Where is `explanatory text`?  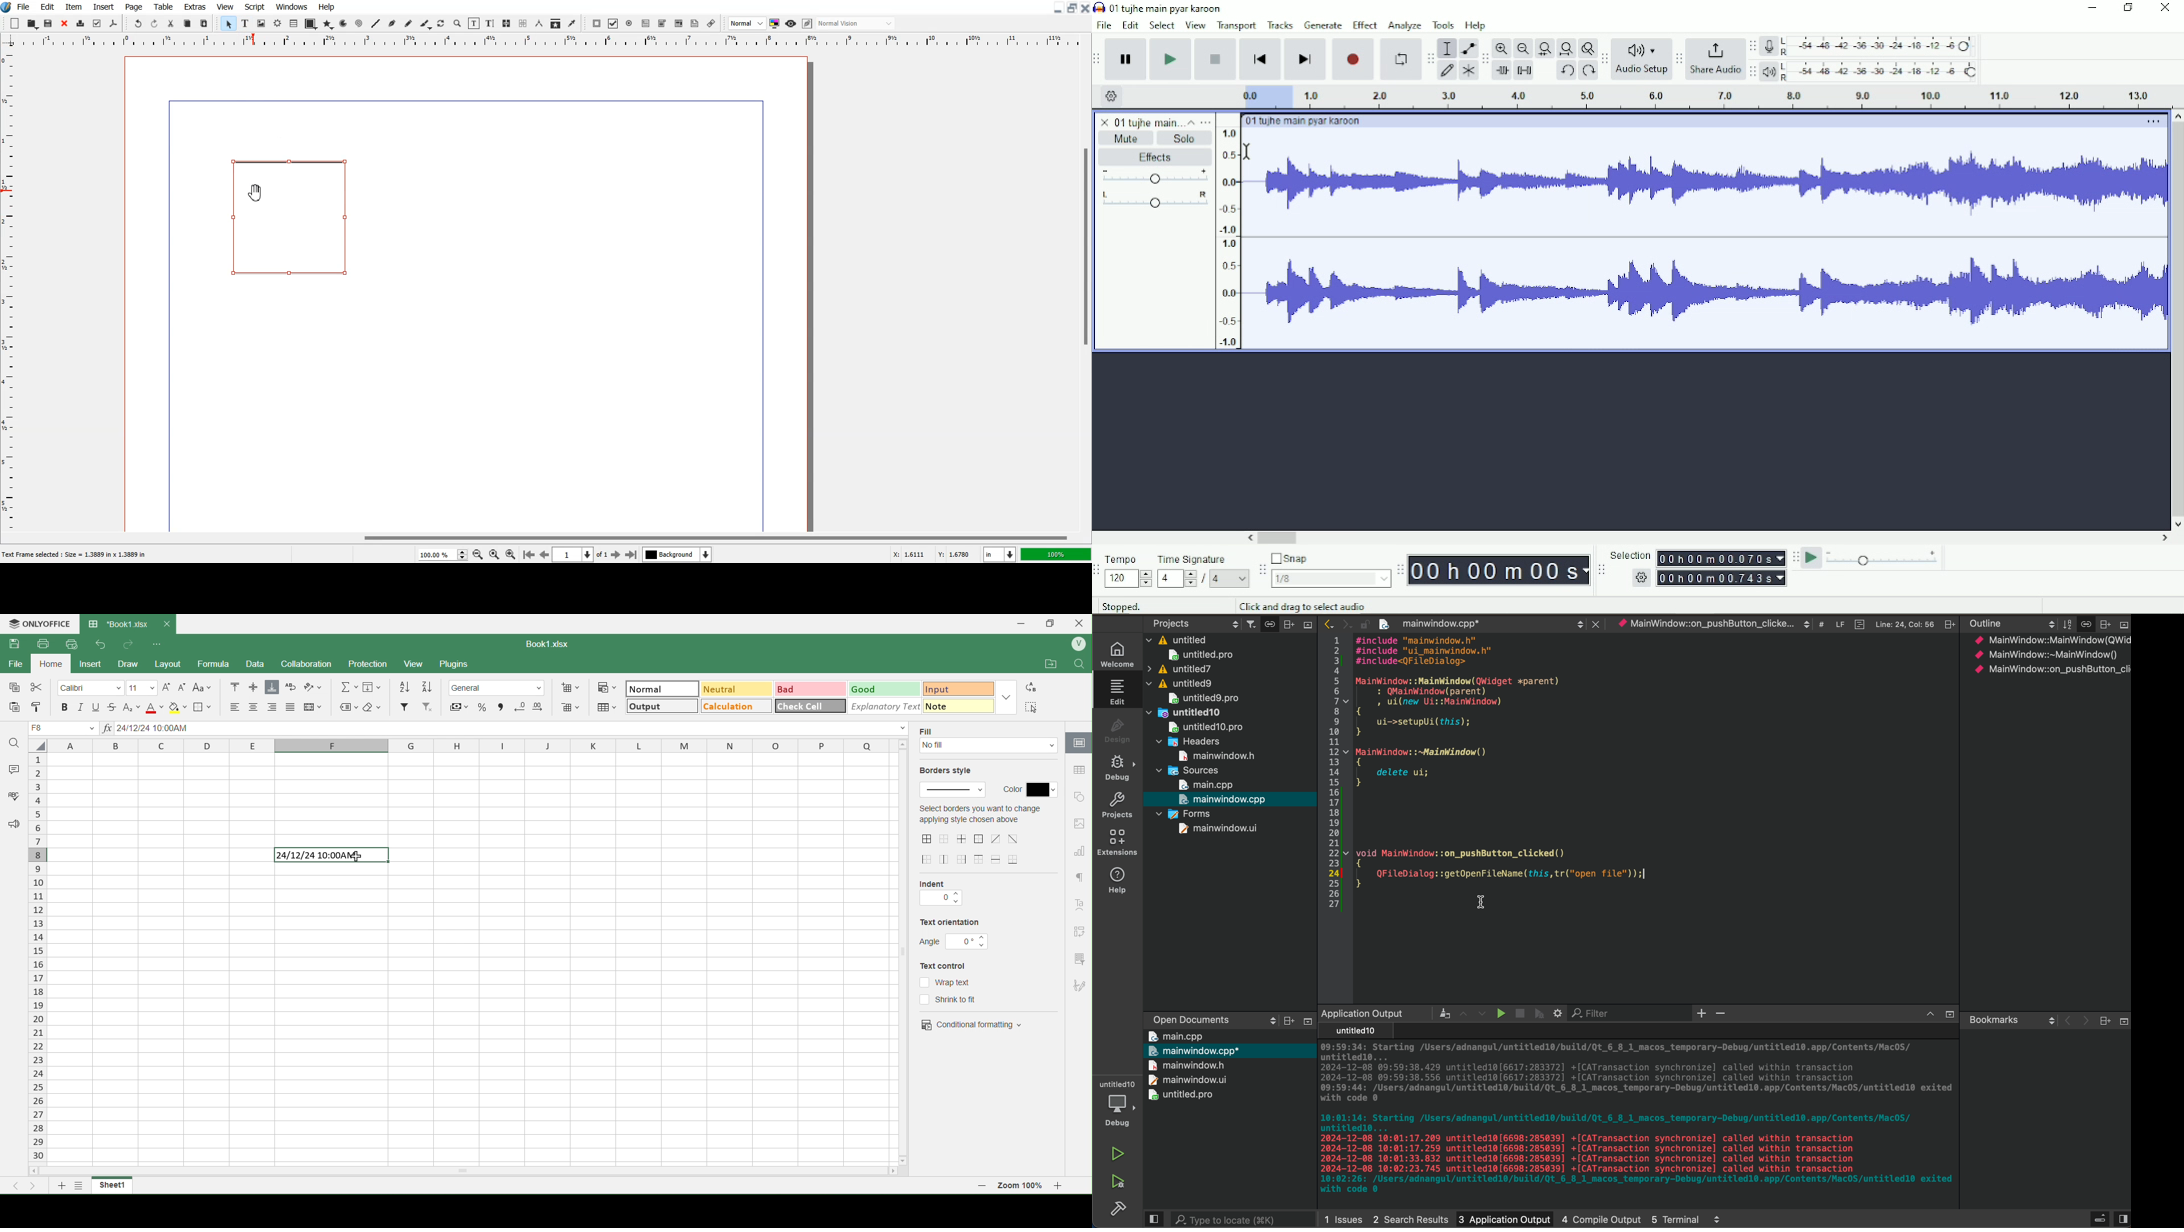
explanatory text is located at coordinates (880, 706).